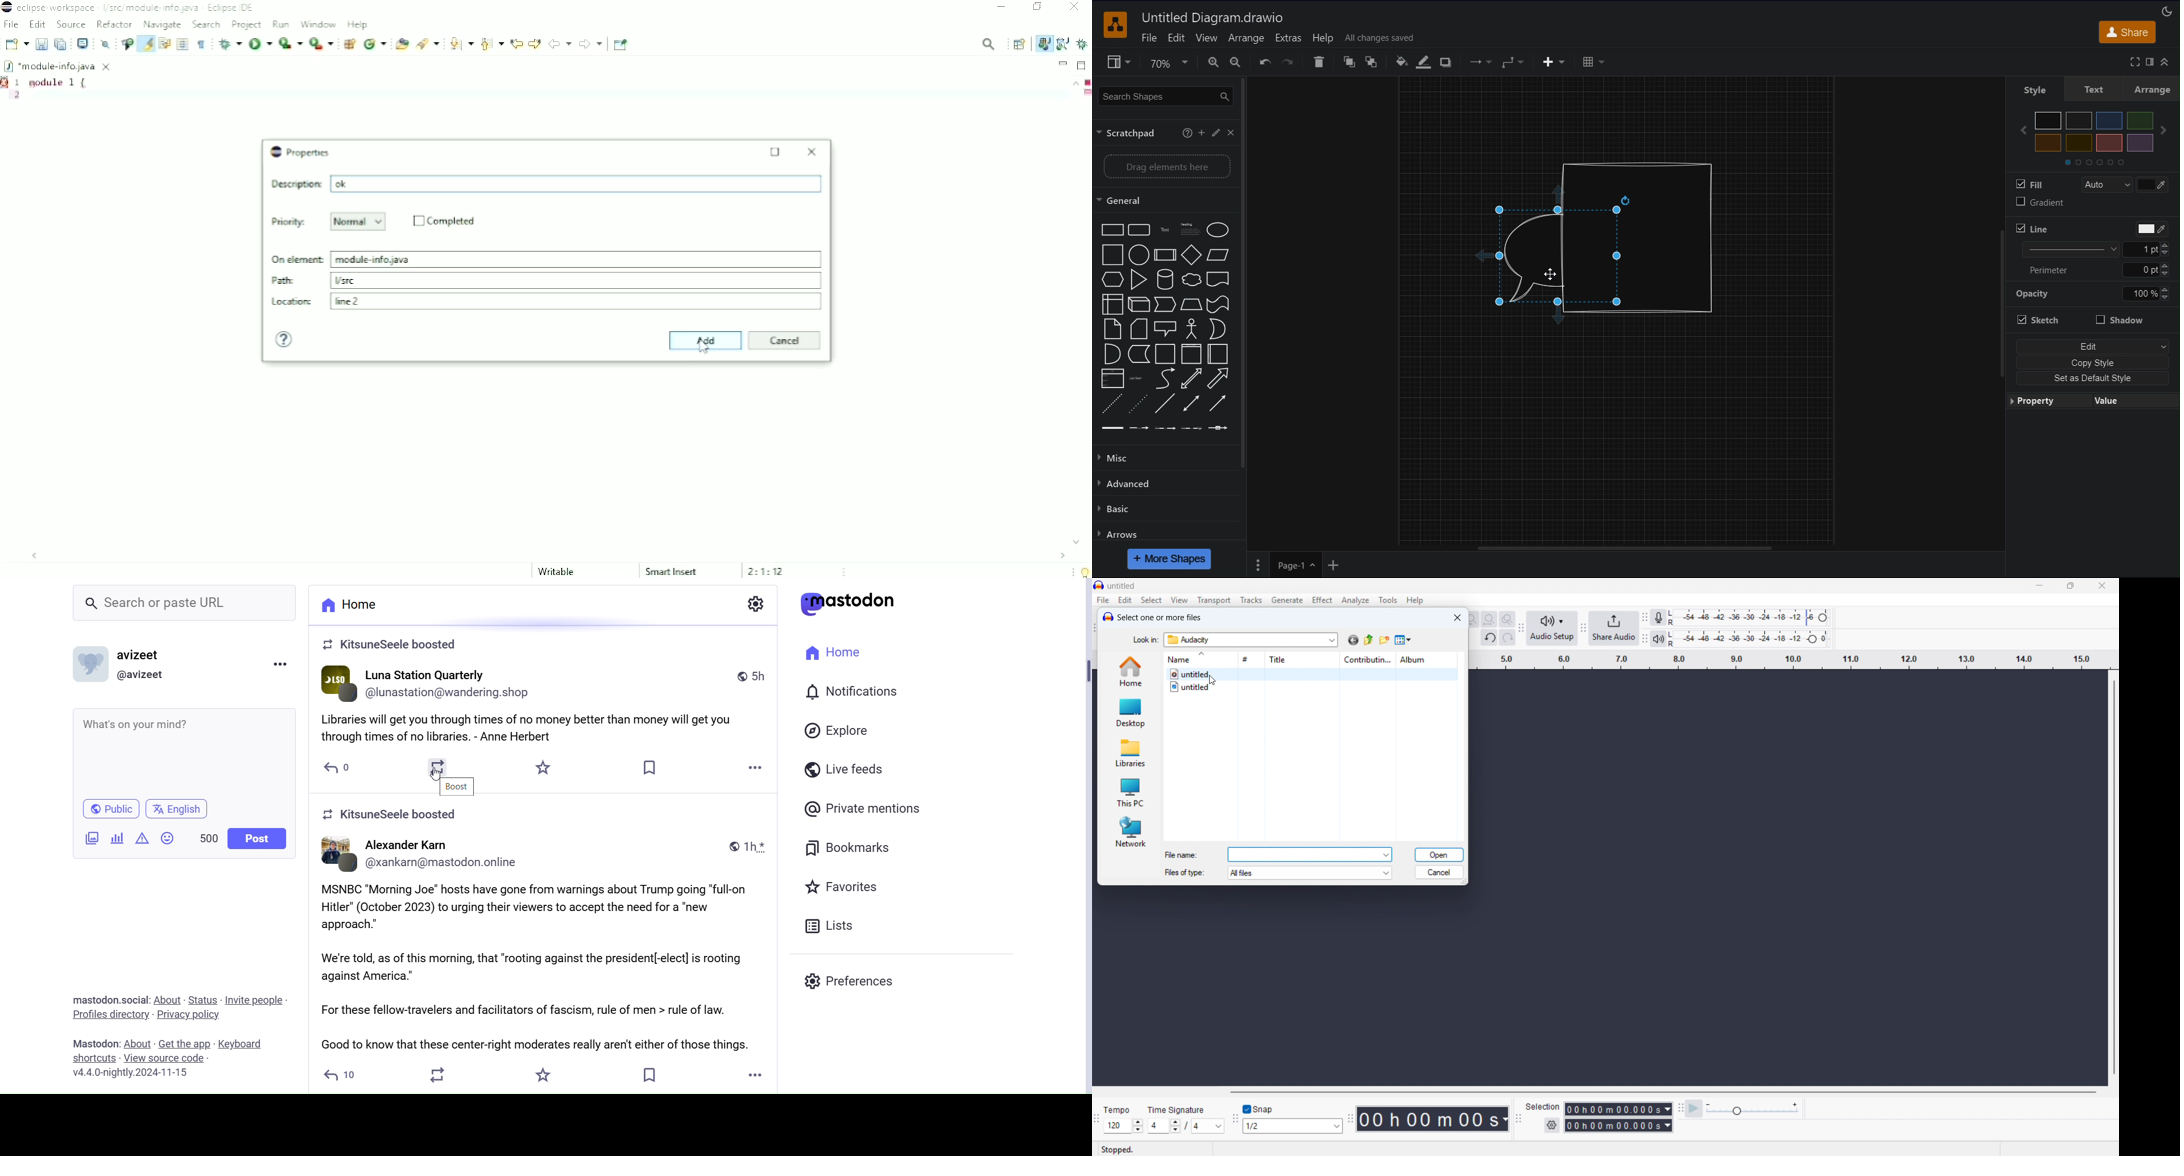 The width and height of the screenshot is (2184, 1176). Describe the element at coordinates (1139, 255) in the screenshot. I see `Circle` at that location.